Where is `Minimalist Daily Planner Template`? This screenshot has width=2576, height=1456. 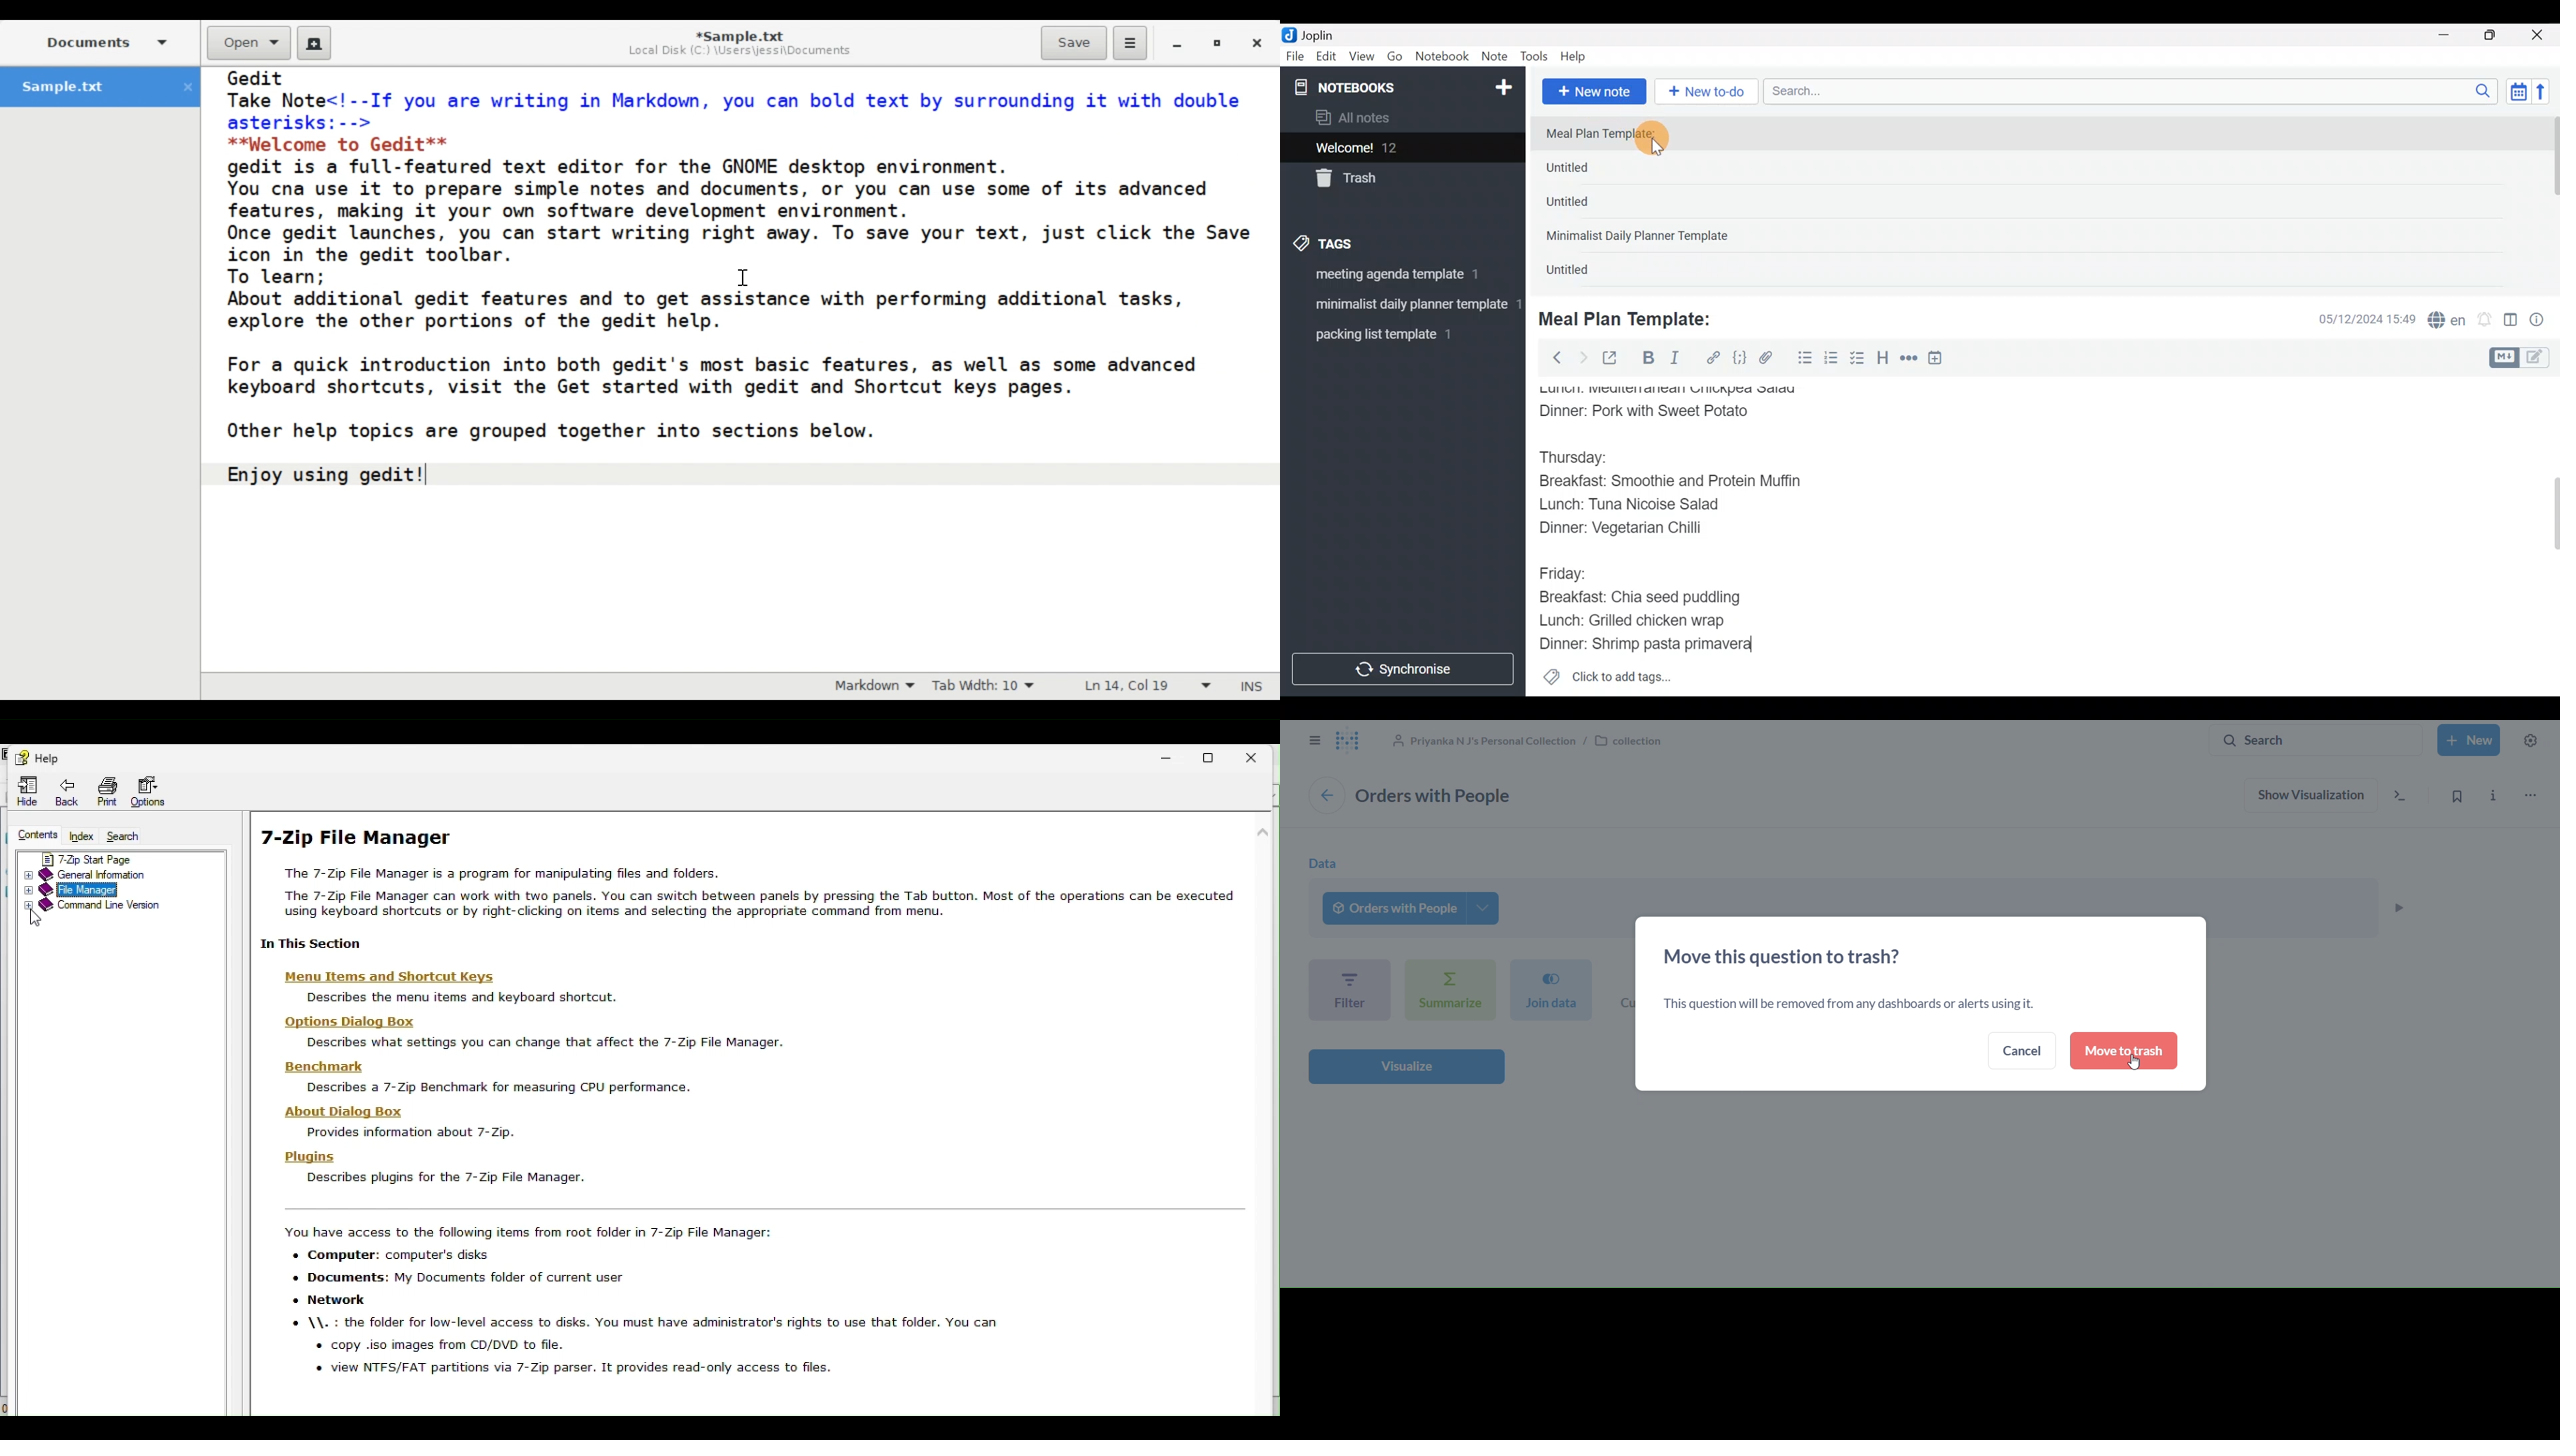
Minimalist Daily Planner Template is located at coordinates (1641, 237).